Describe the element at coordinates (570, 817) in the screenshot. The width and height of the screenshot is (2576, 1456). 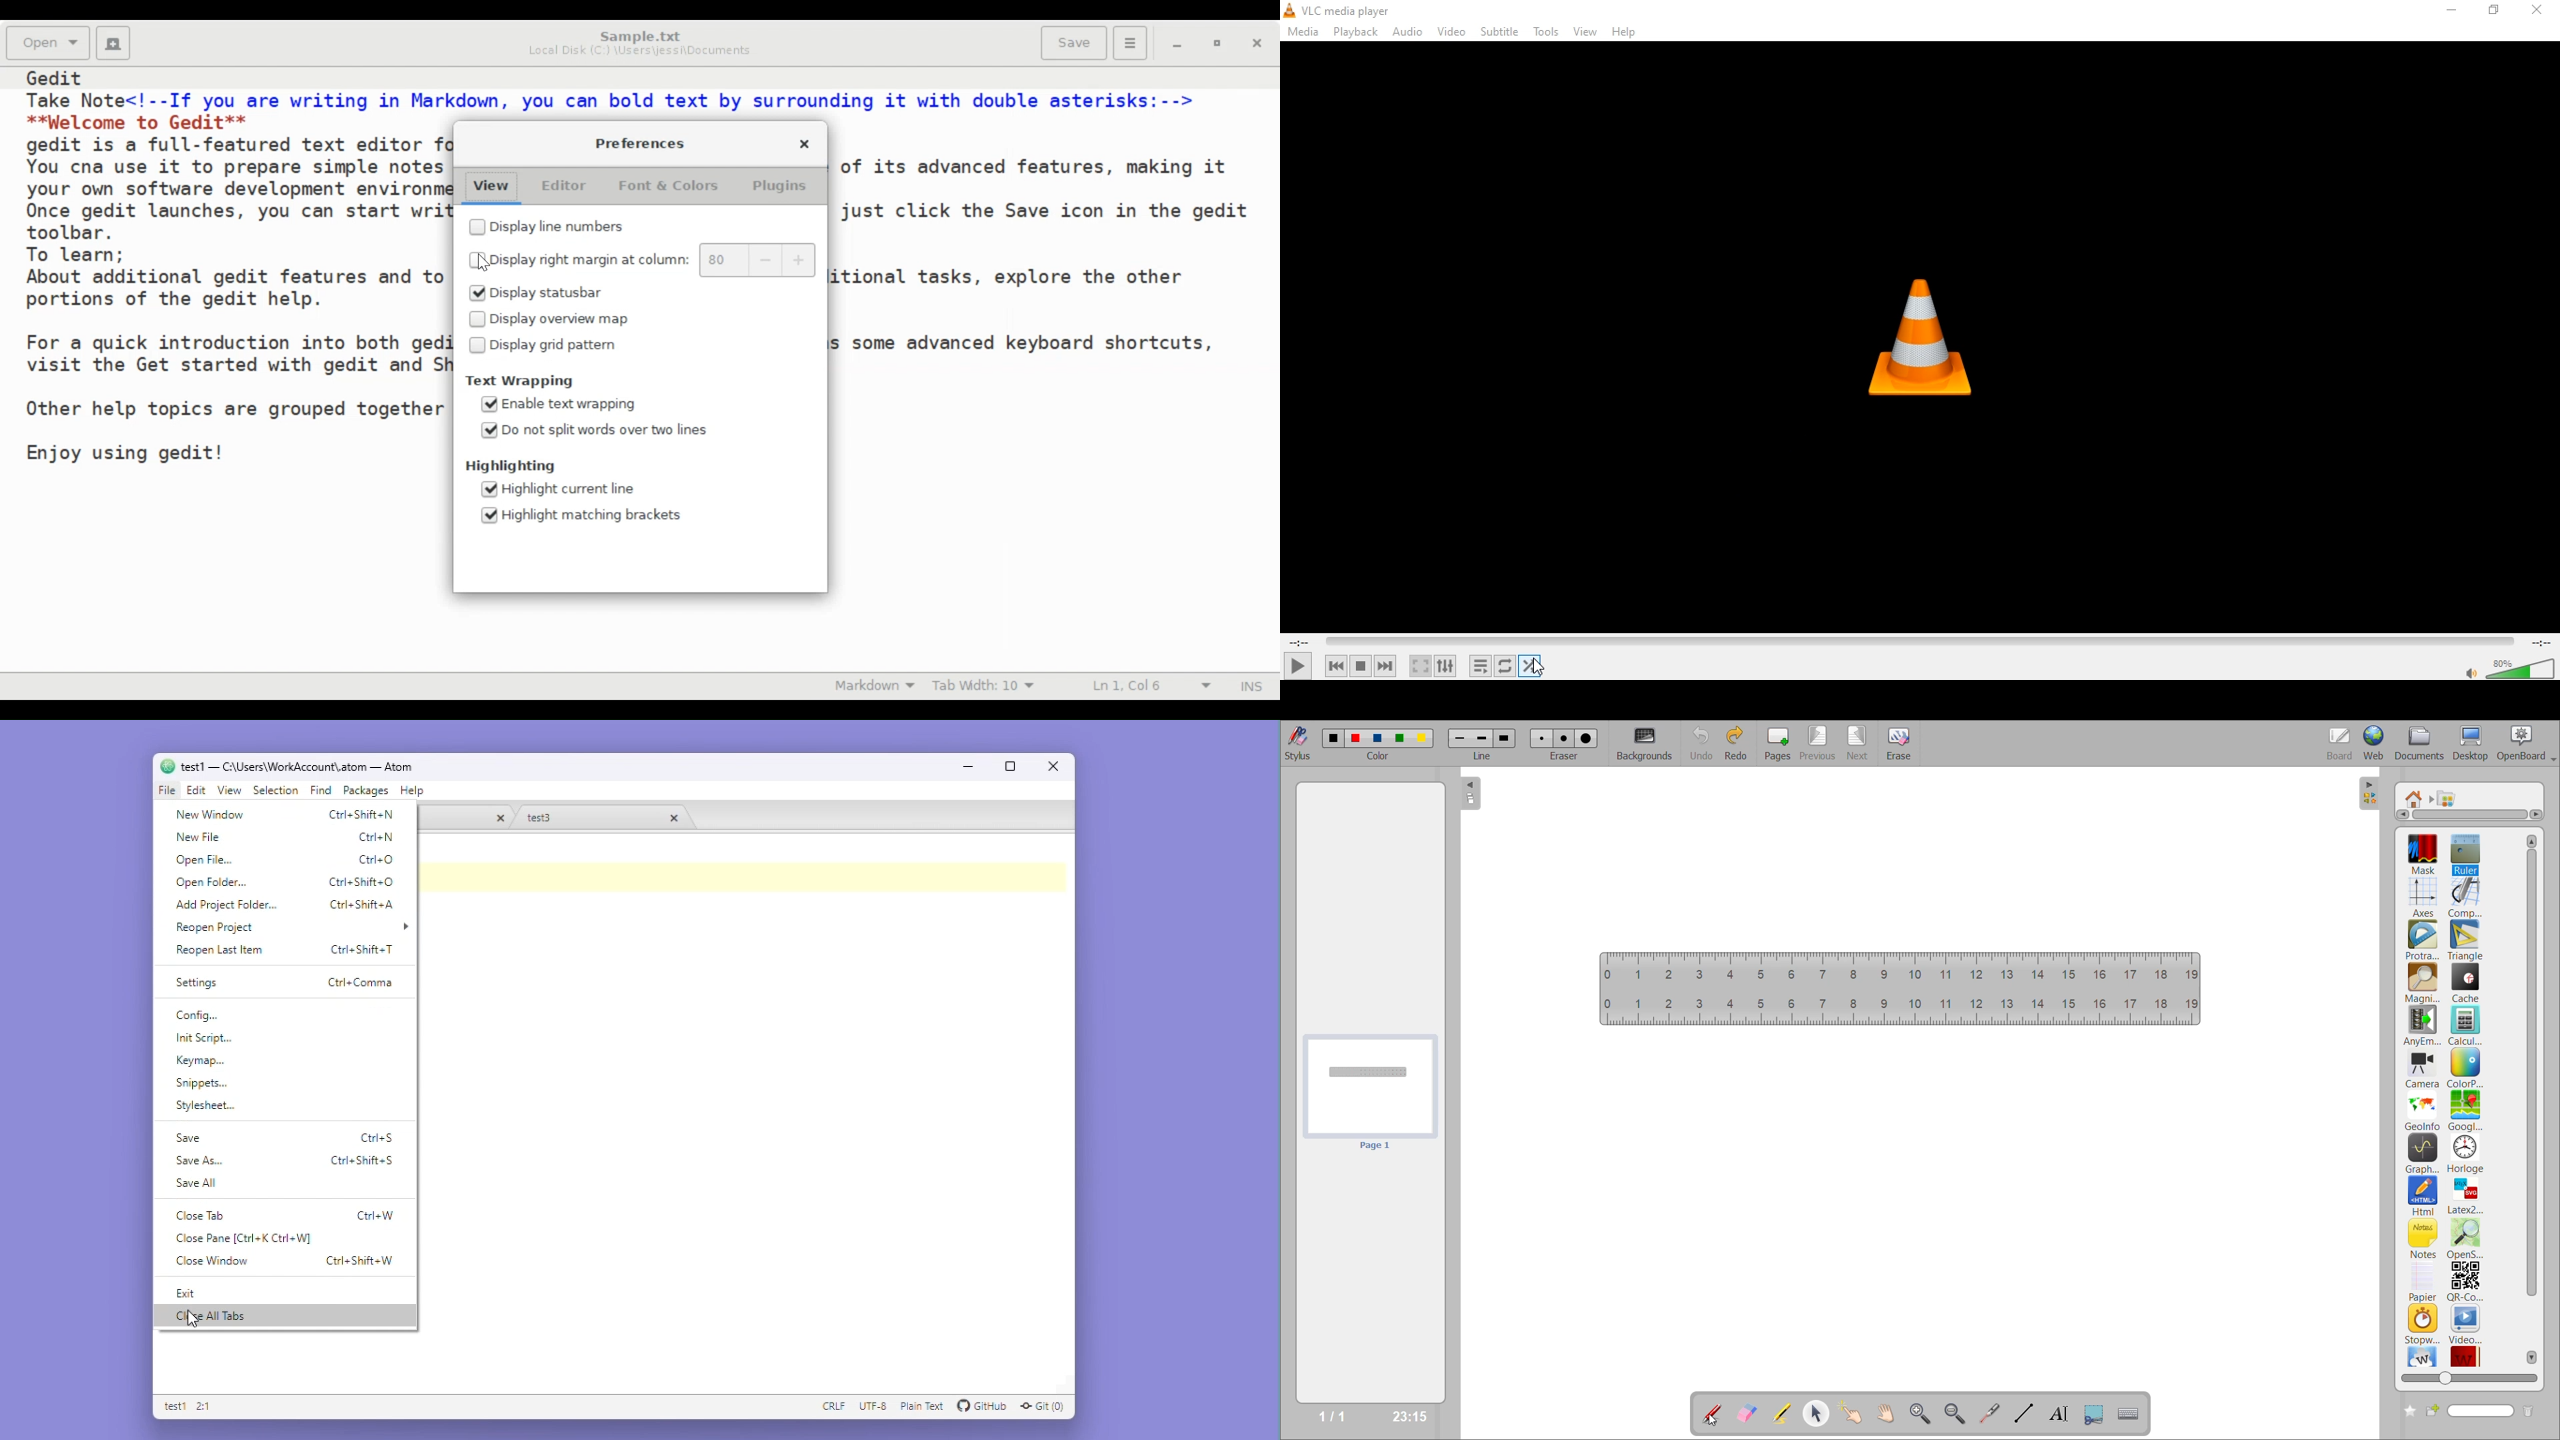
I see `Test 3` at that location.